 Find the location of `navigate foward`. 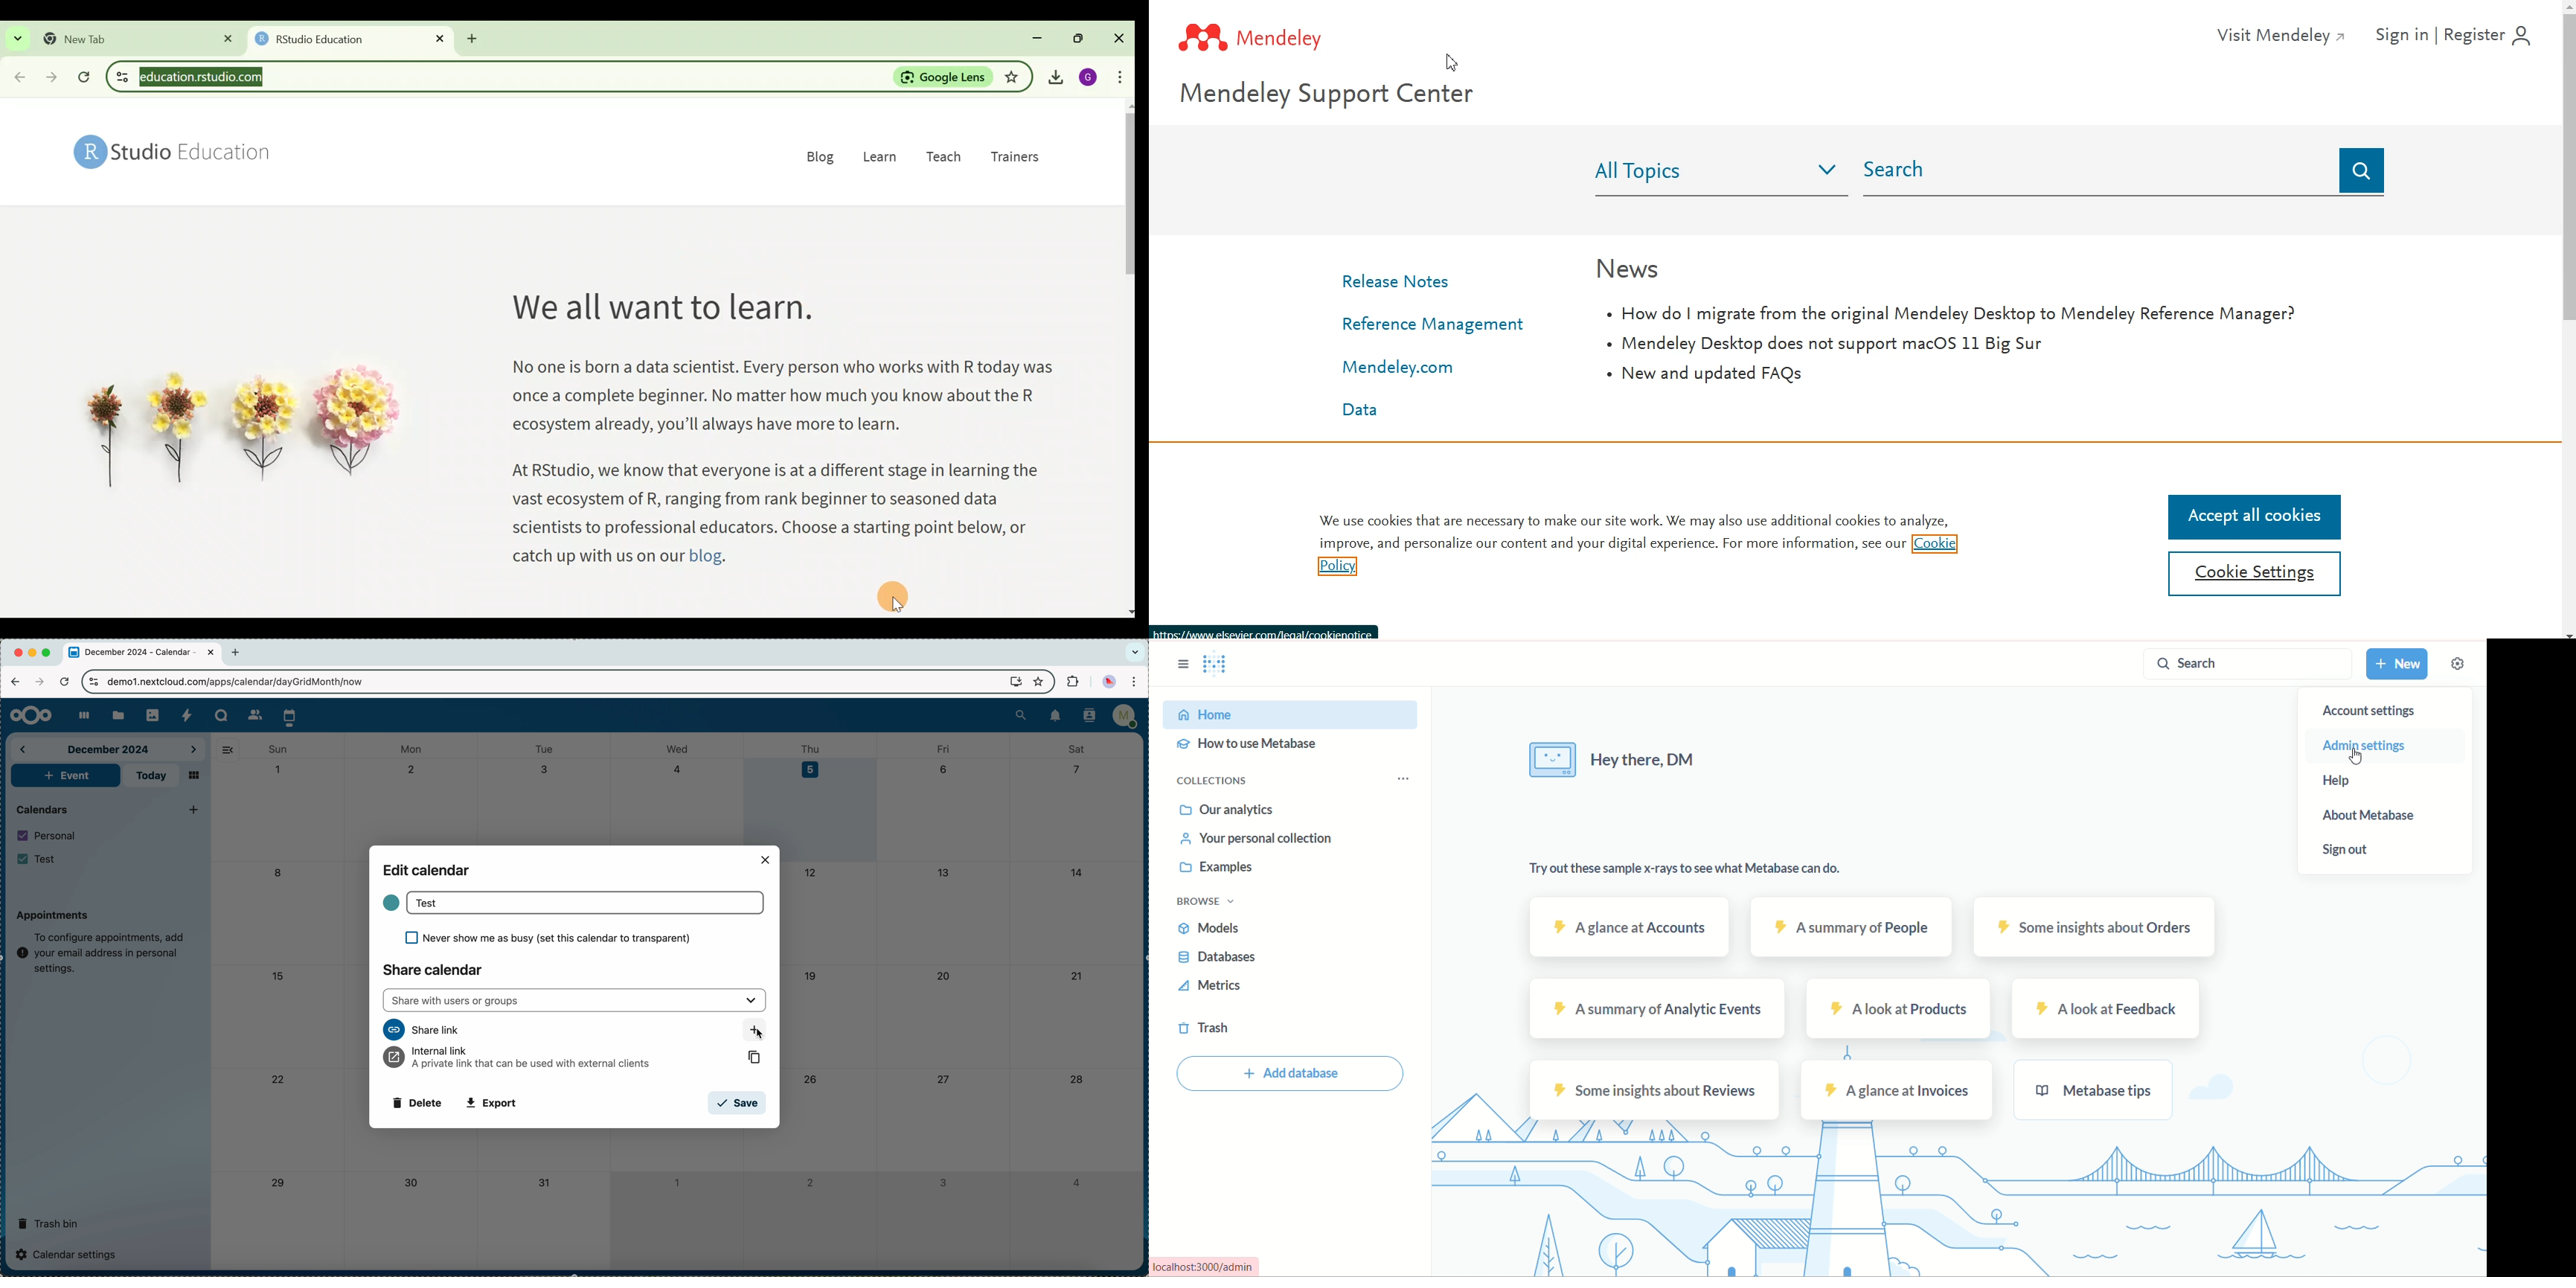

navigate foward is located at coordinates (38, 682).